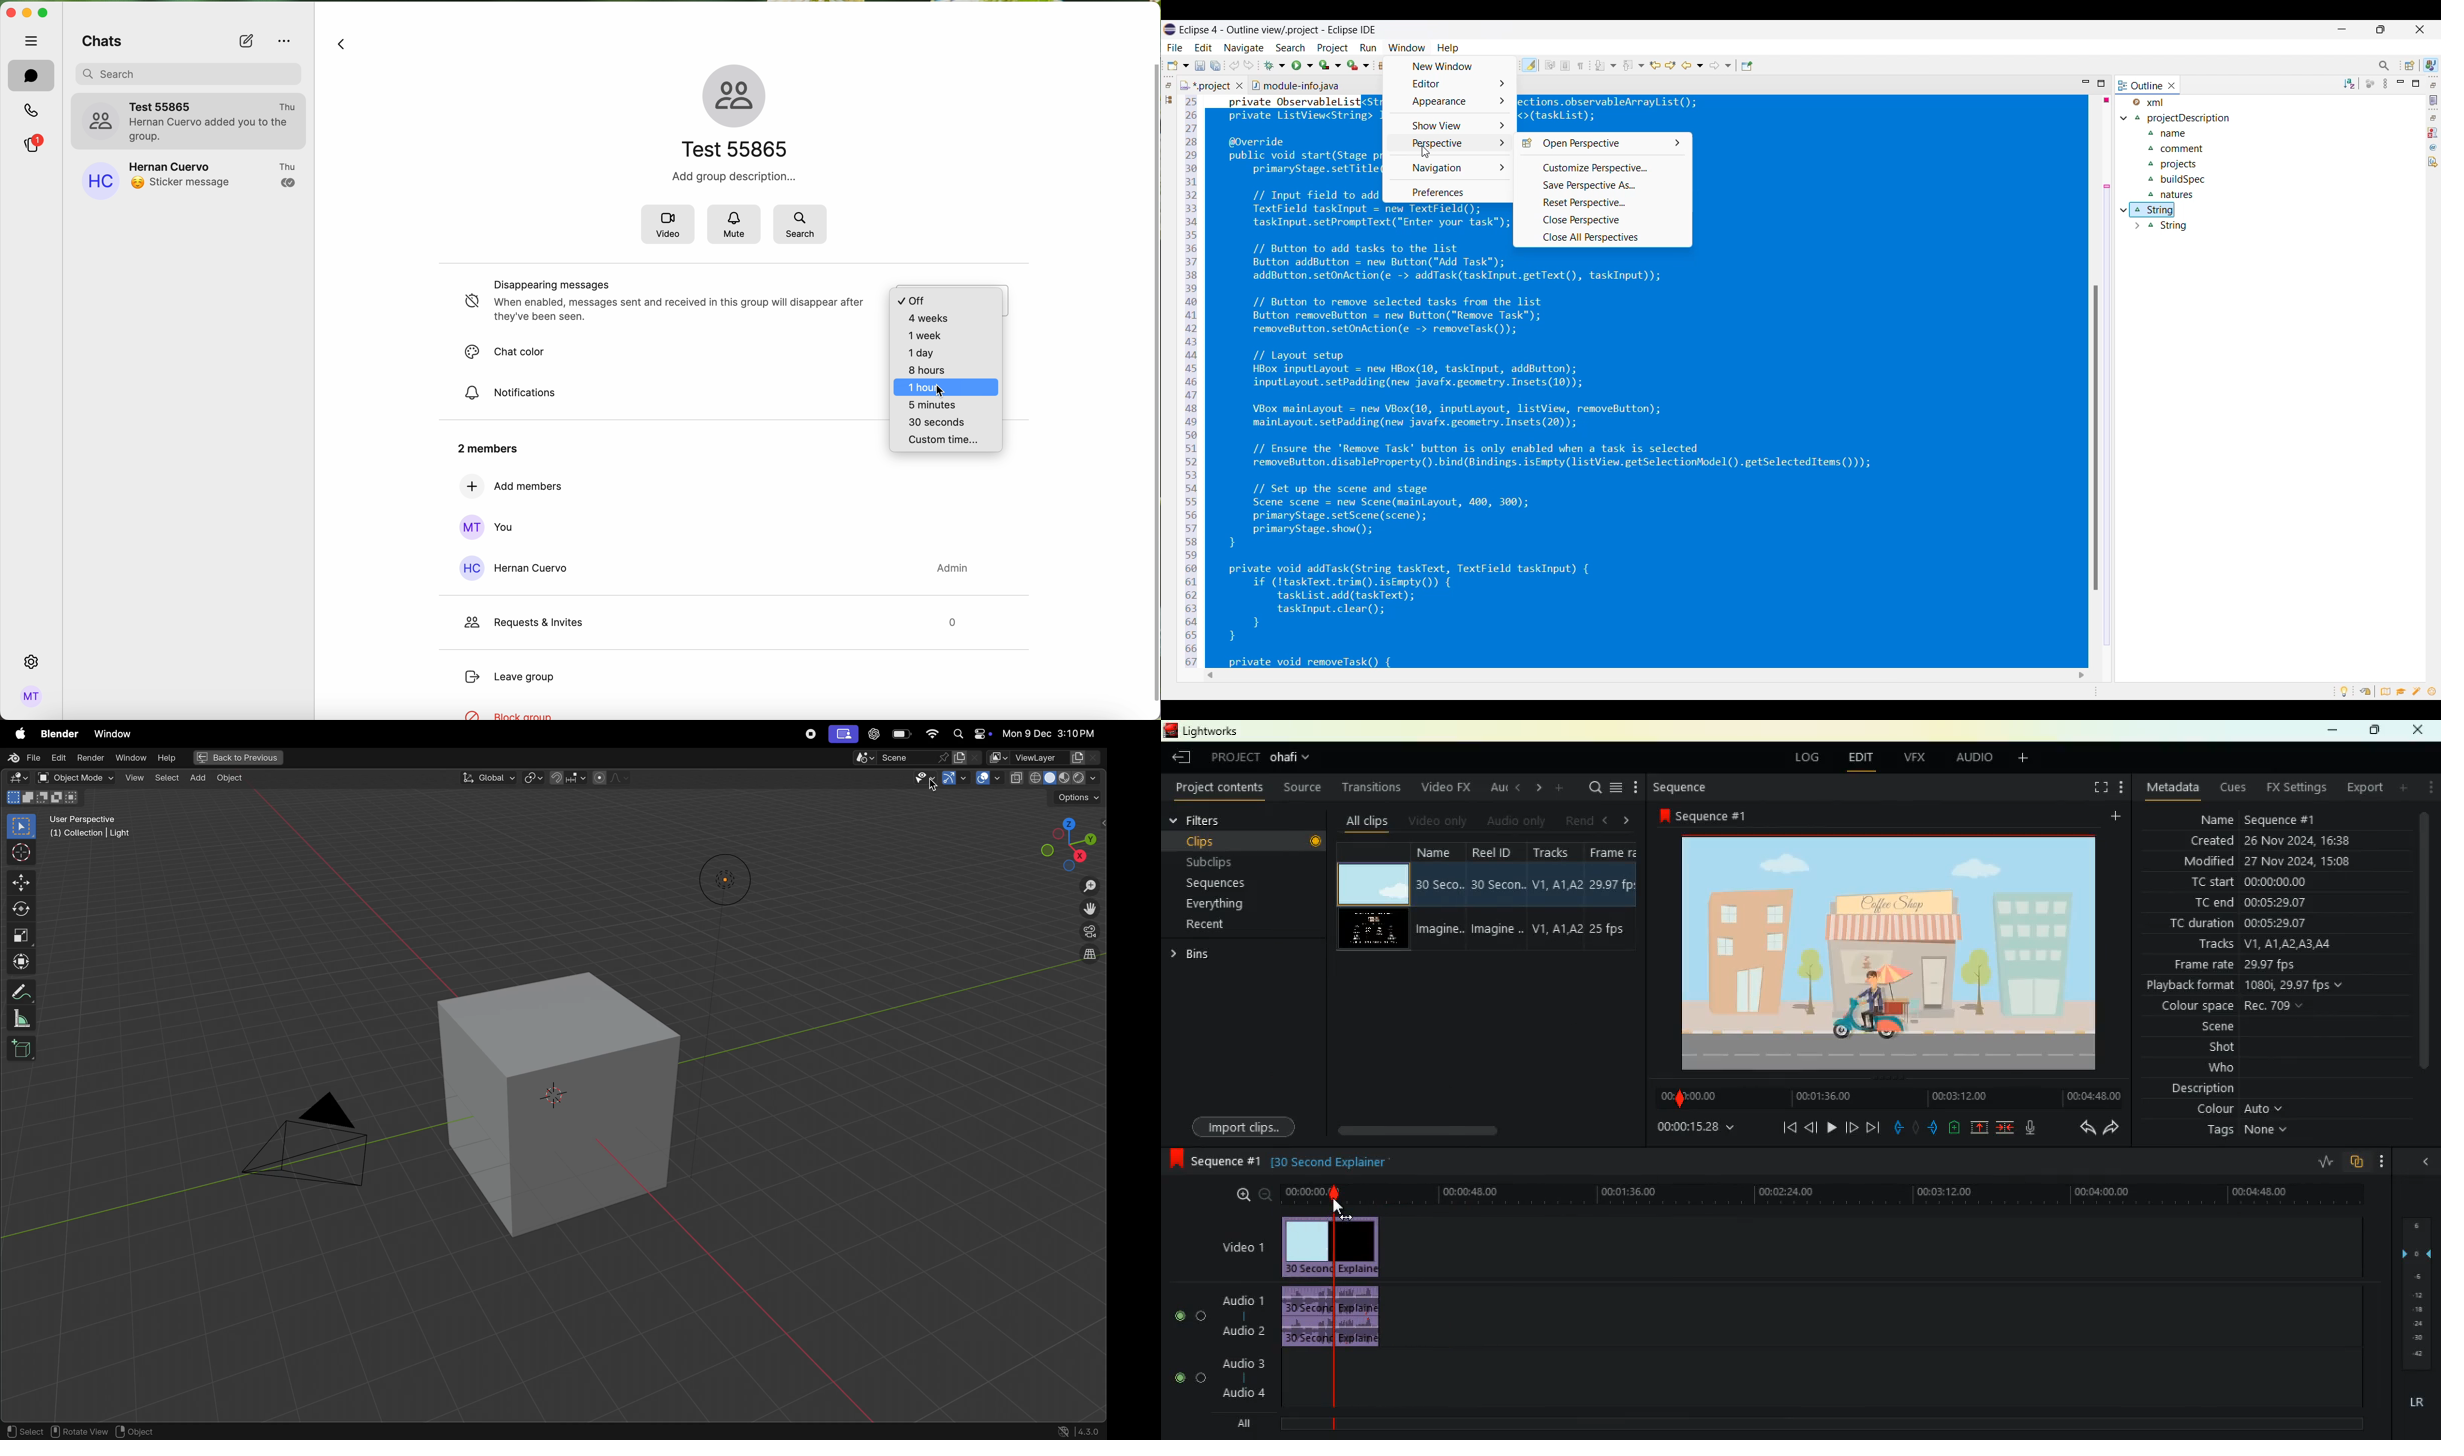 This screenshot has height=1456, width=2464. Describe the element at coordinates (1780, 1128) in the screenshot. I see `beggining` at that location.